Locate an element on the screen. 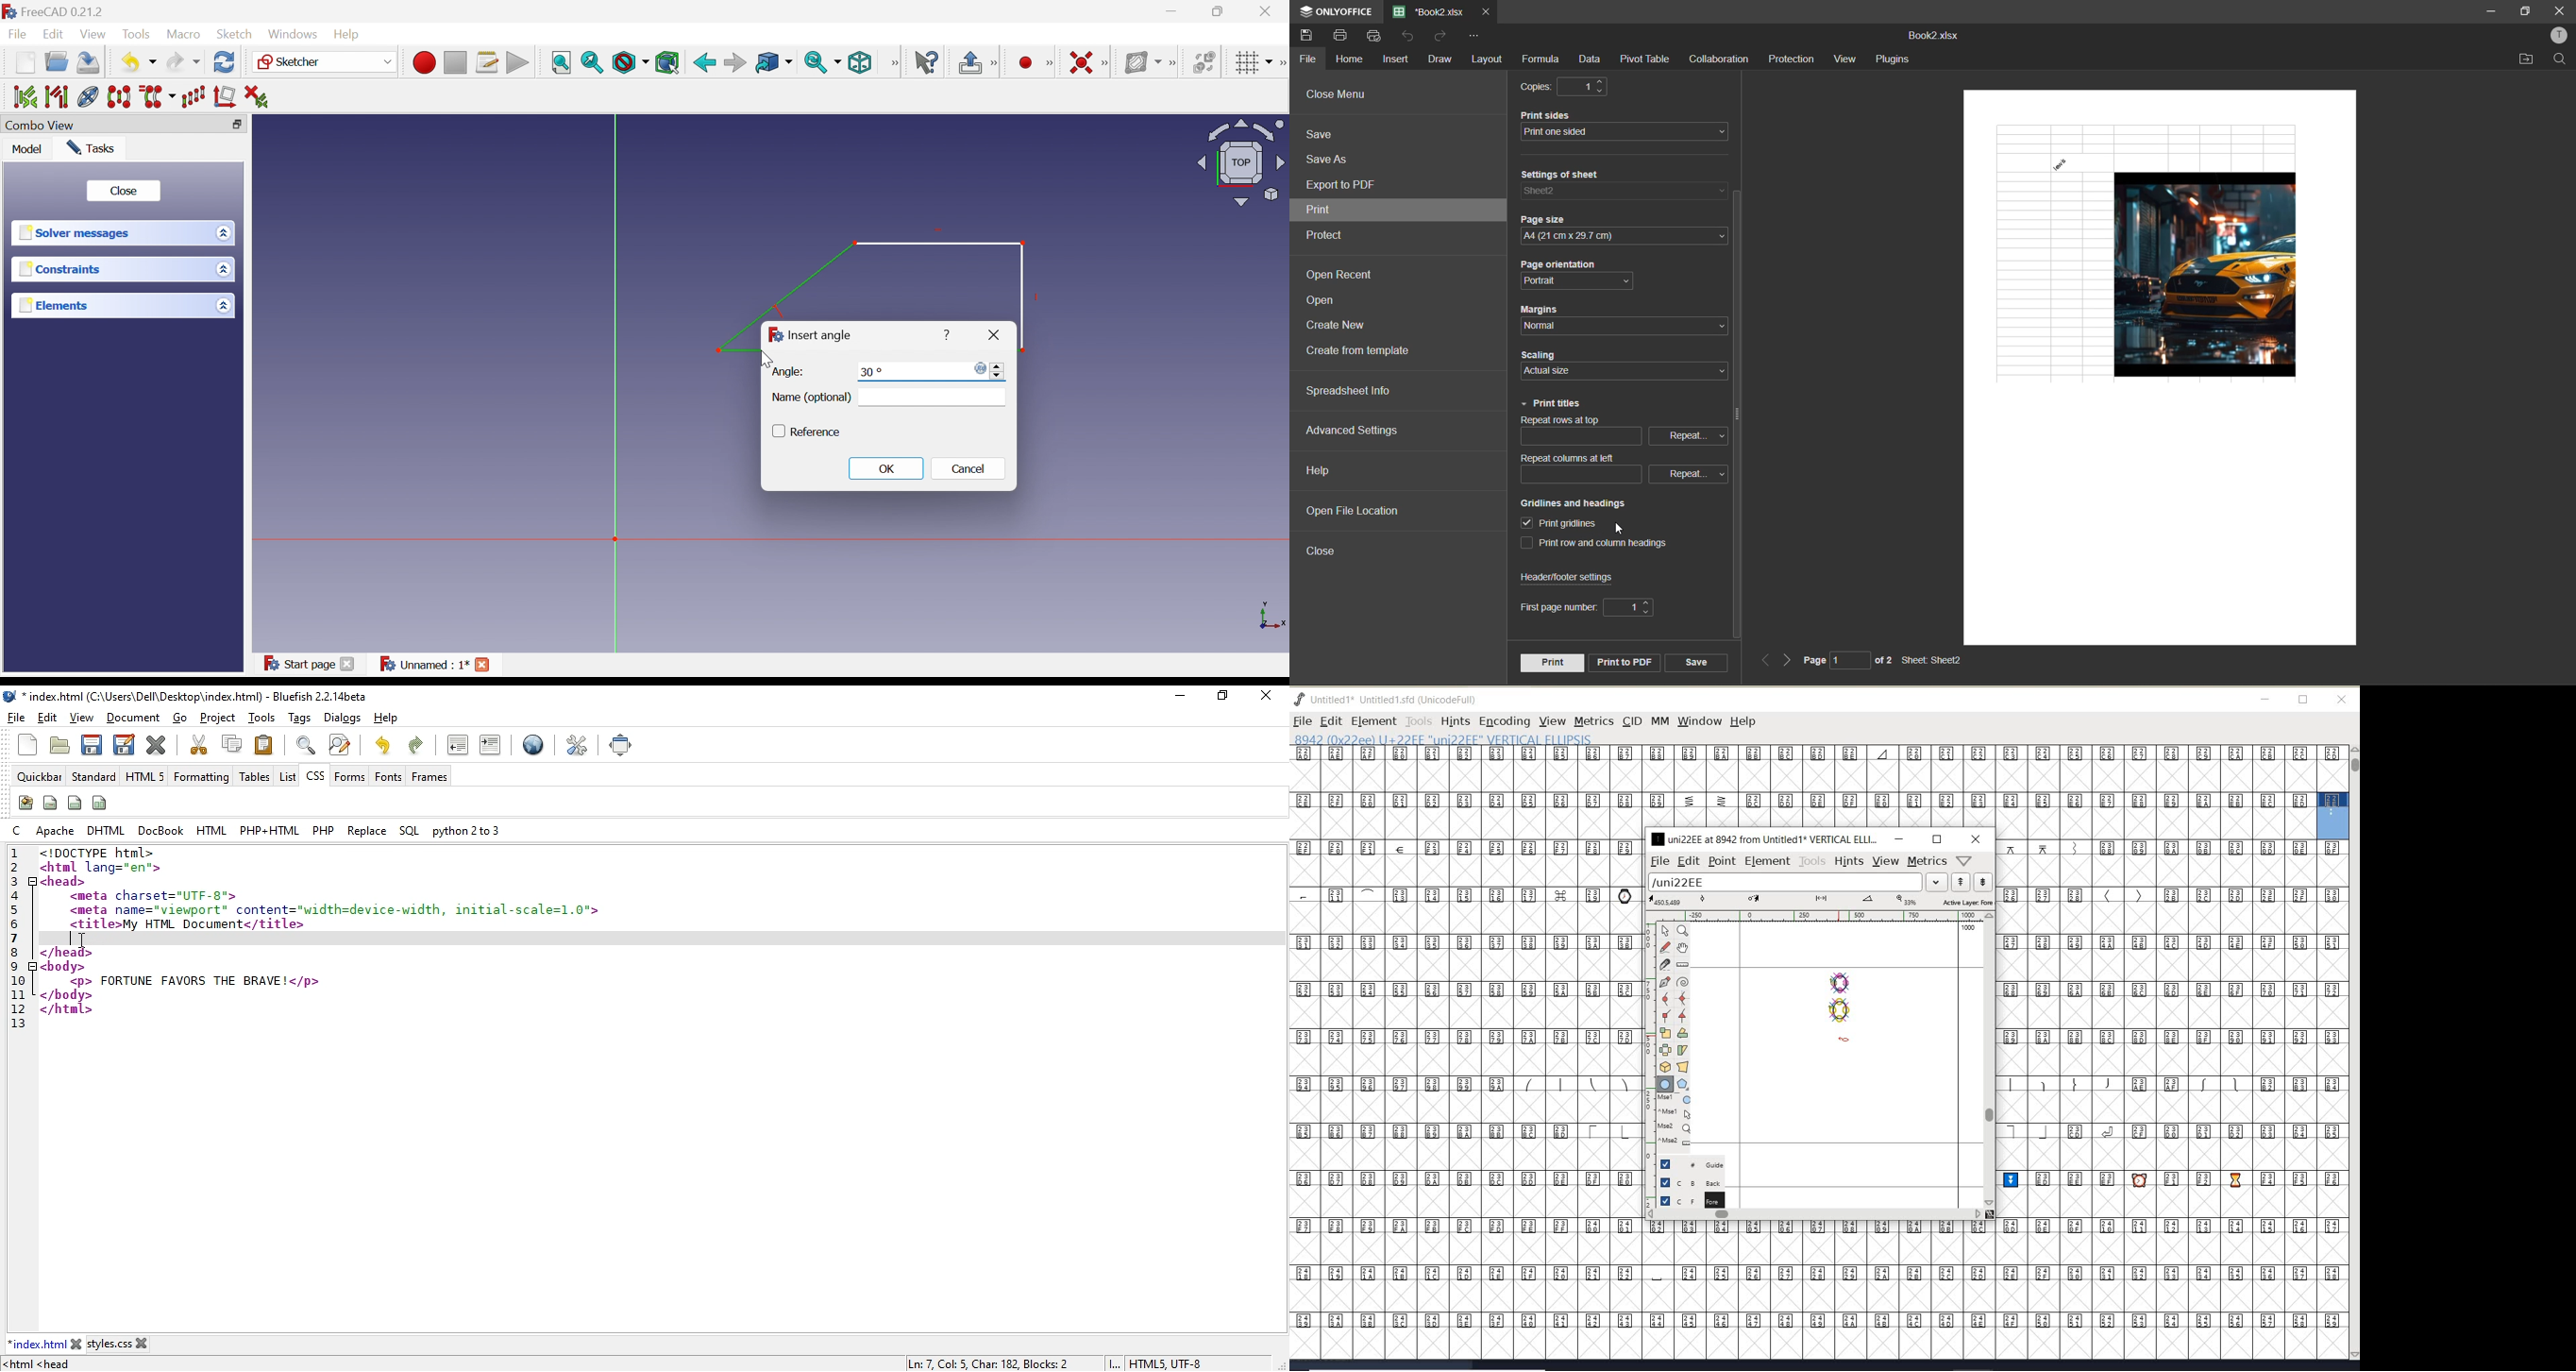  polygon or star is located at coordinates (1683, 1085).